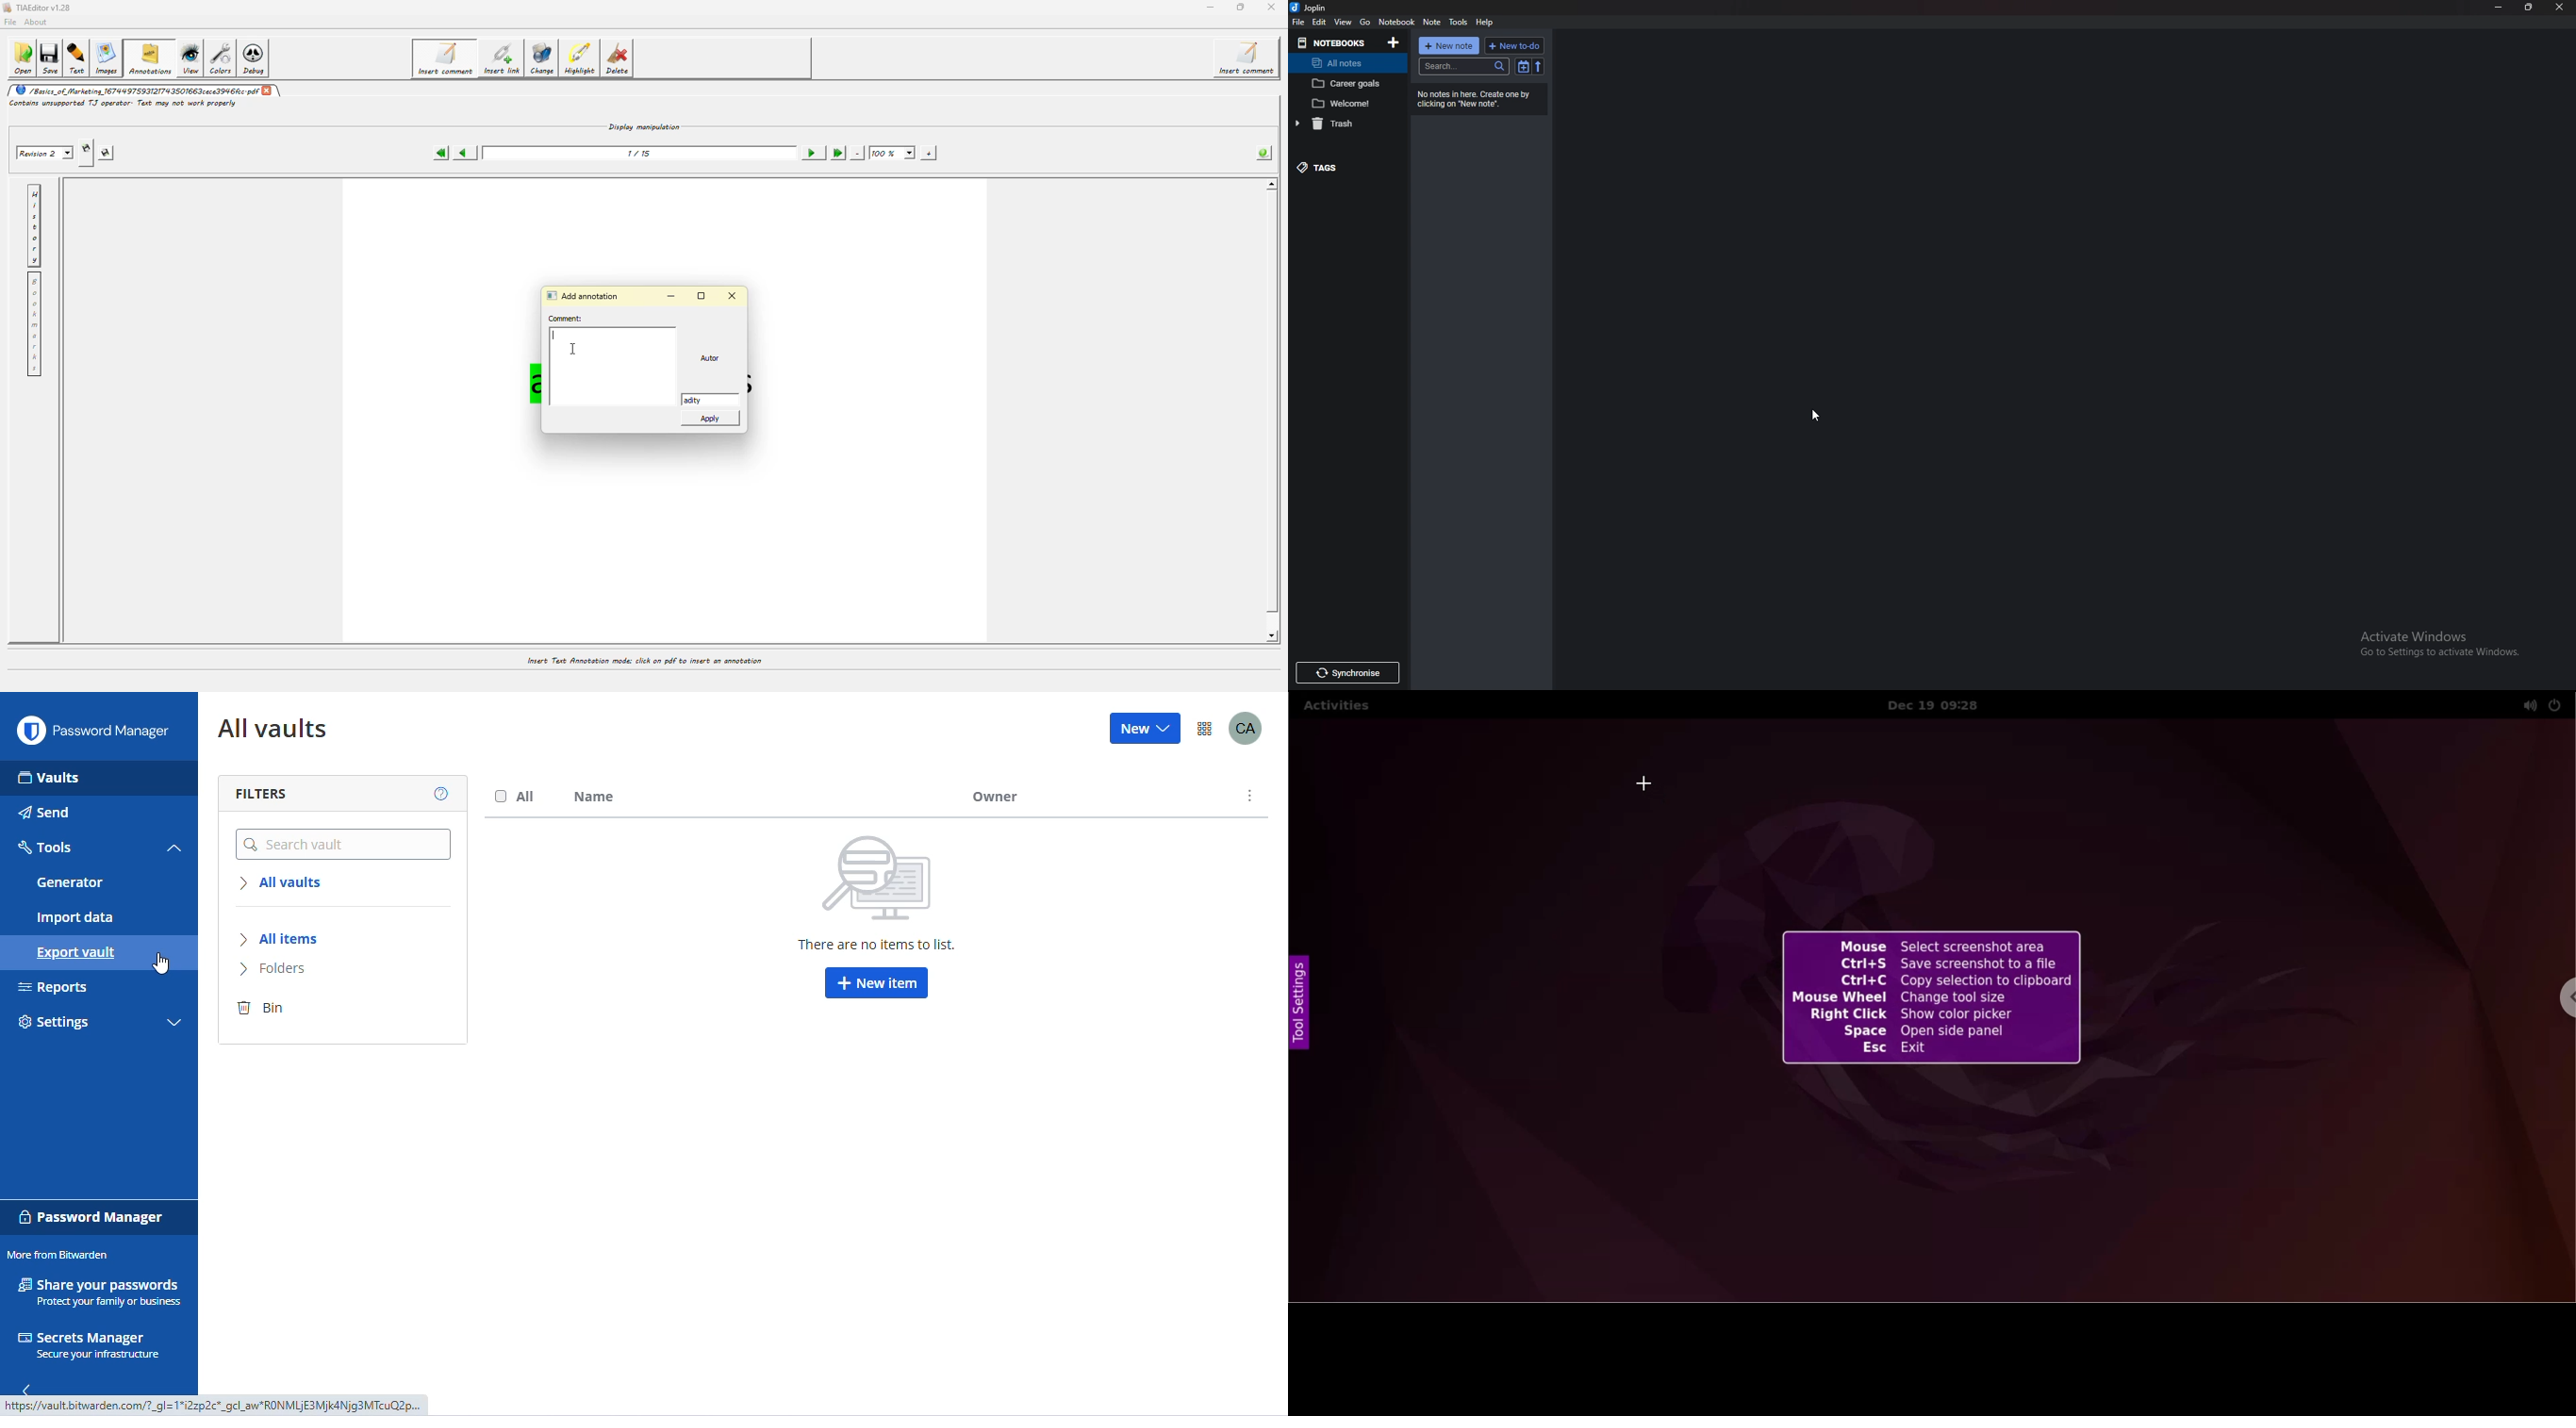 This screenshot has height=1428, width=2576. I want to click on help, so click(1484, 22).